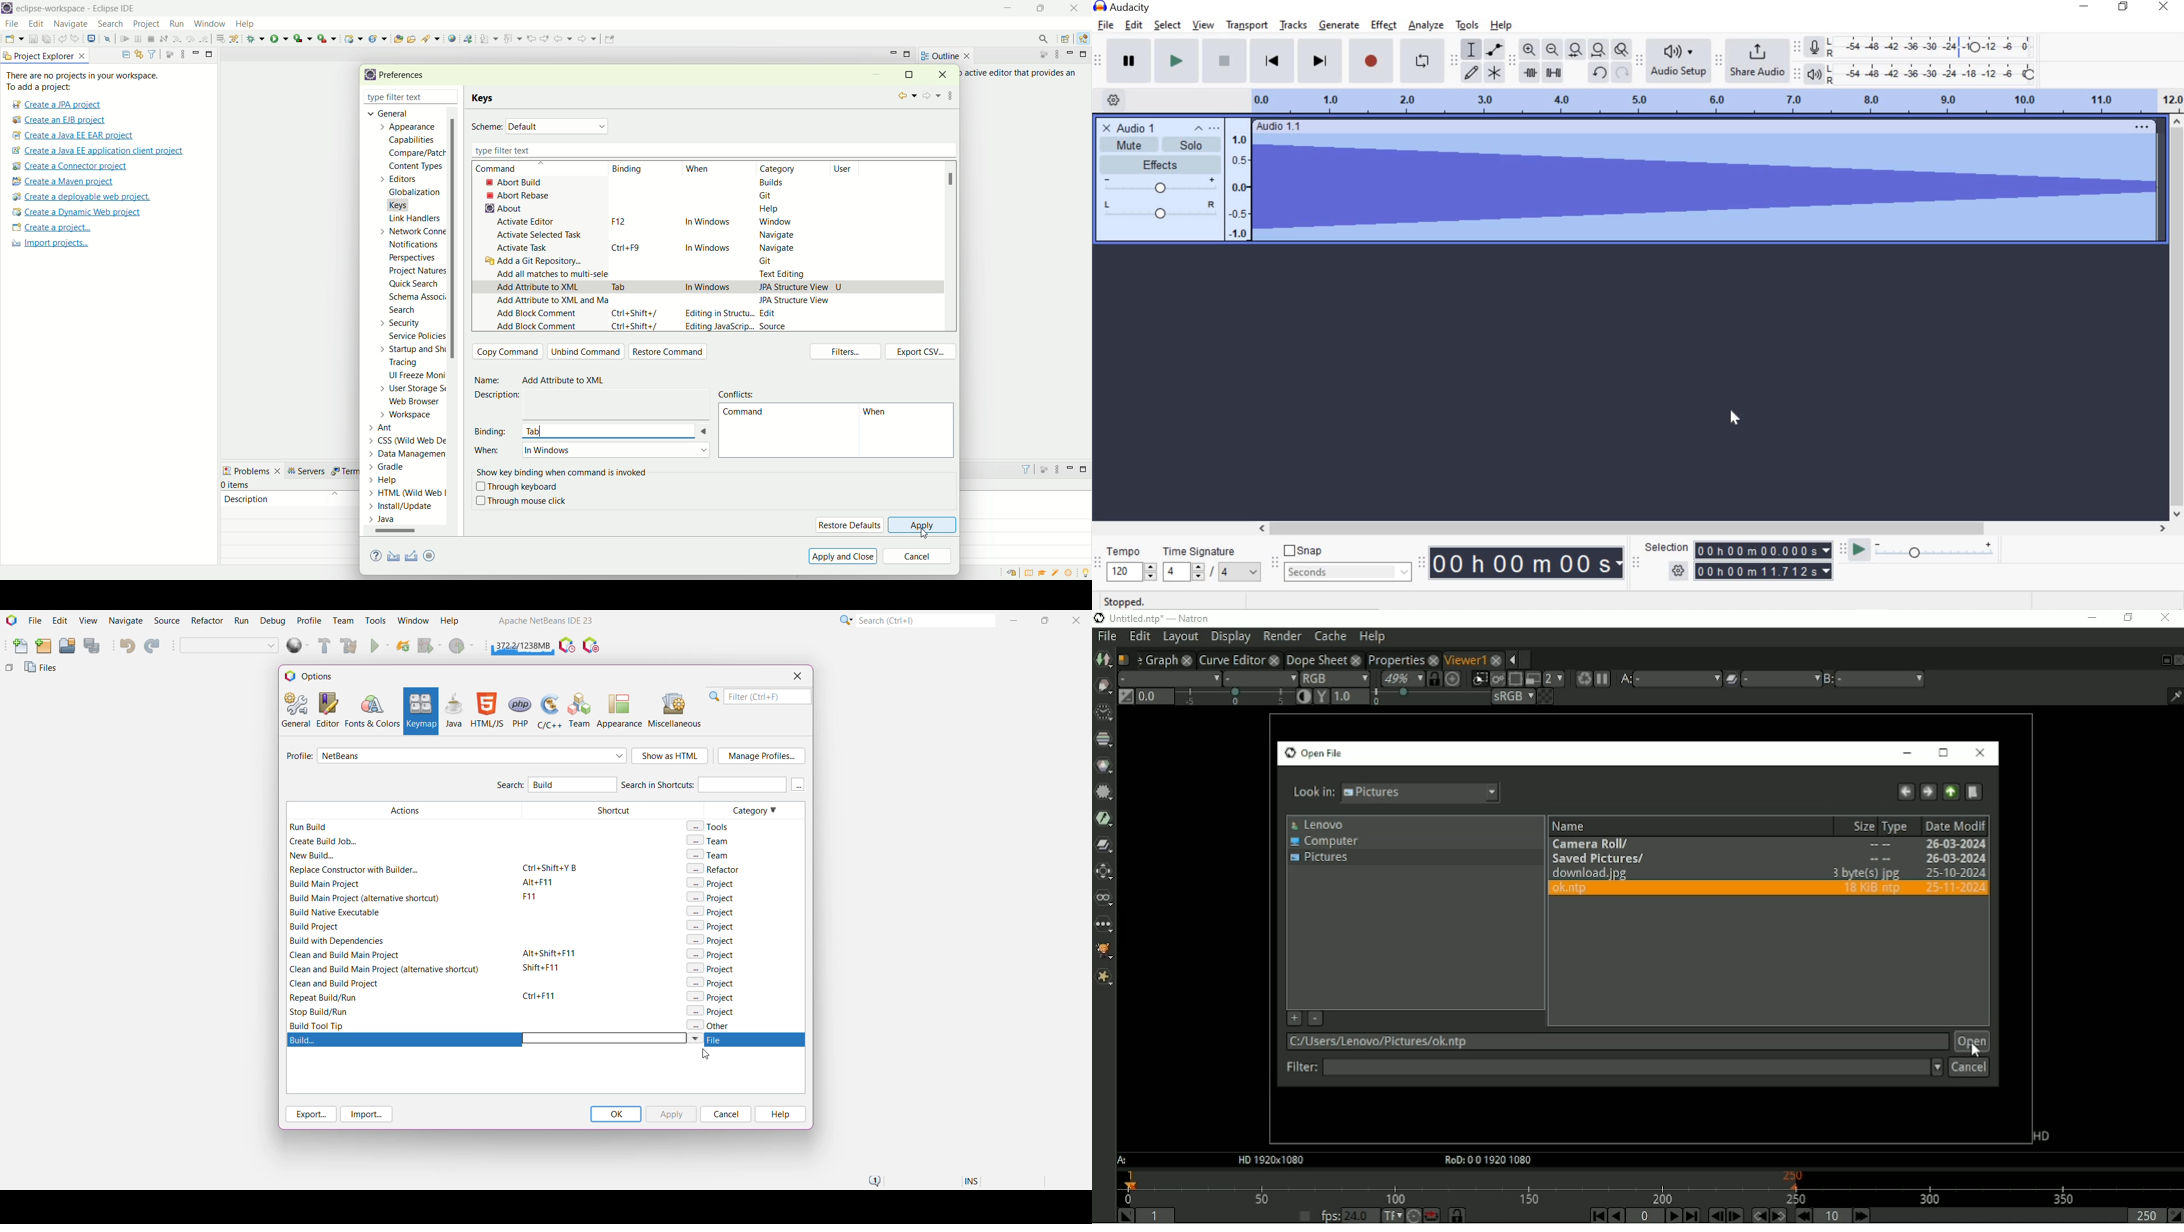  Describe the element at coordinates (1321, 697) in the screenshot. I see `Gamma correction` at that location.